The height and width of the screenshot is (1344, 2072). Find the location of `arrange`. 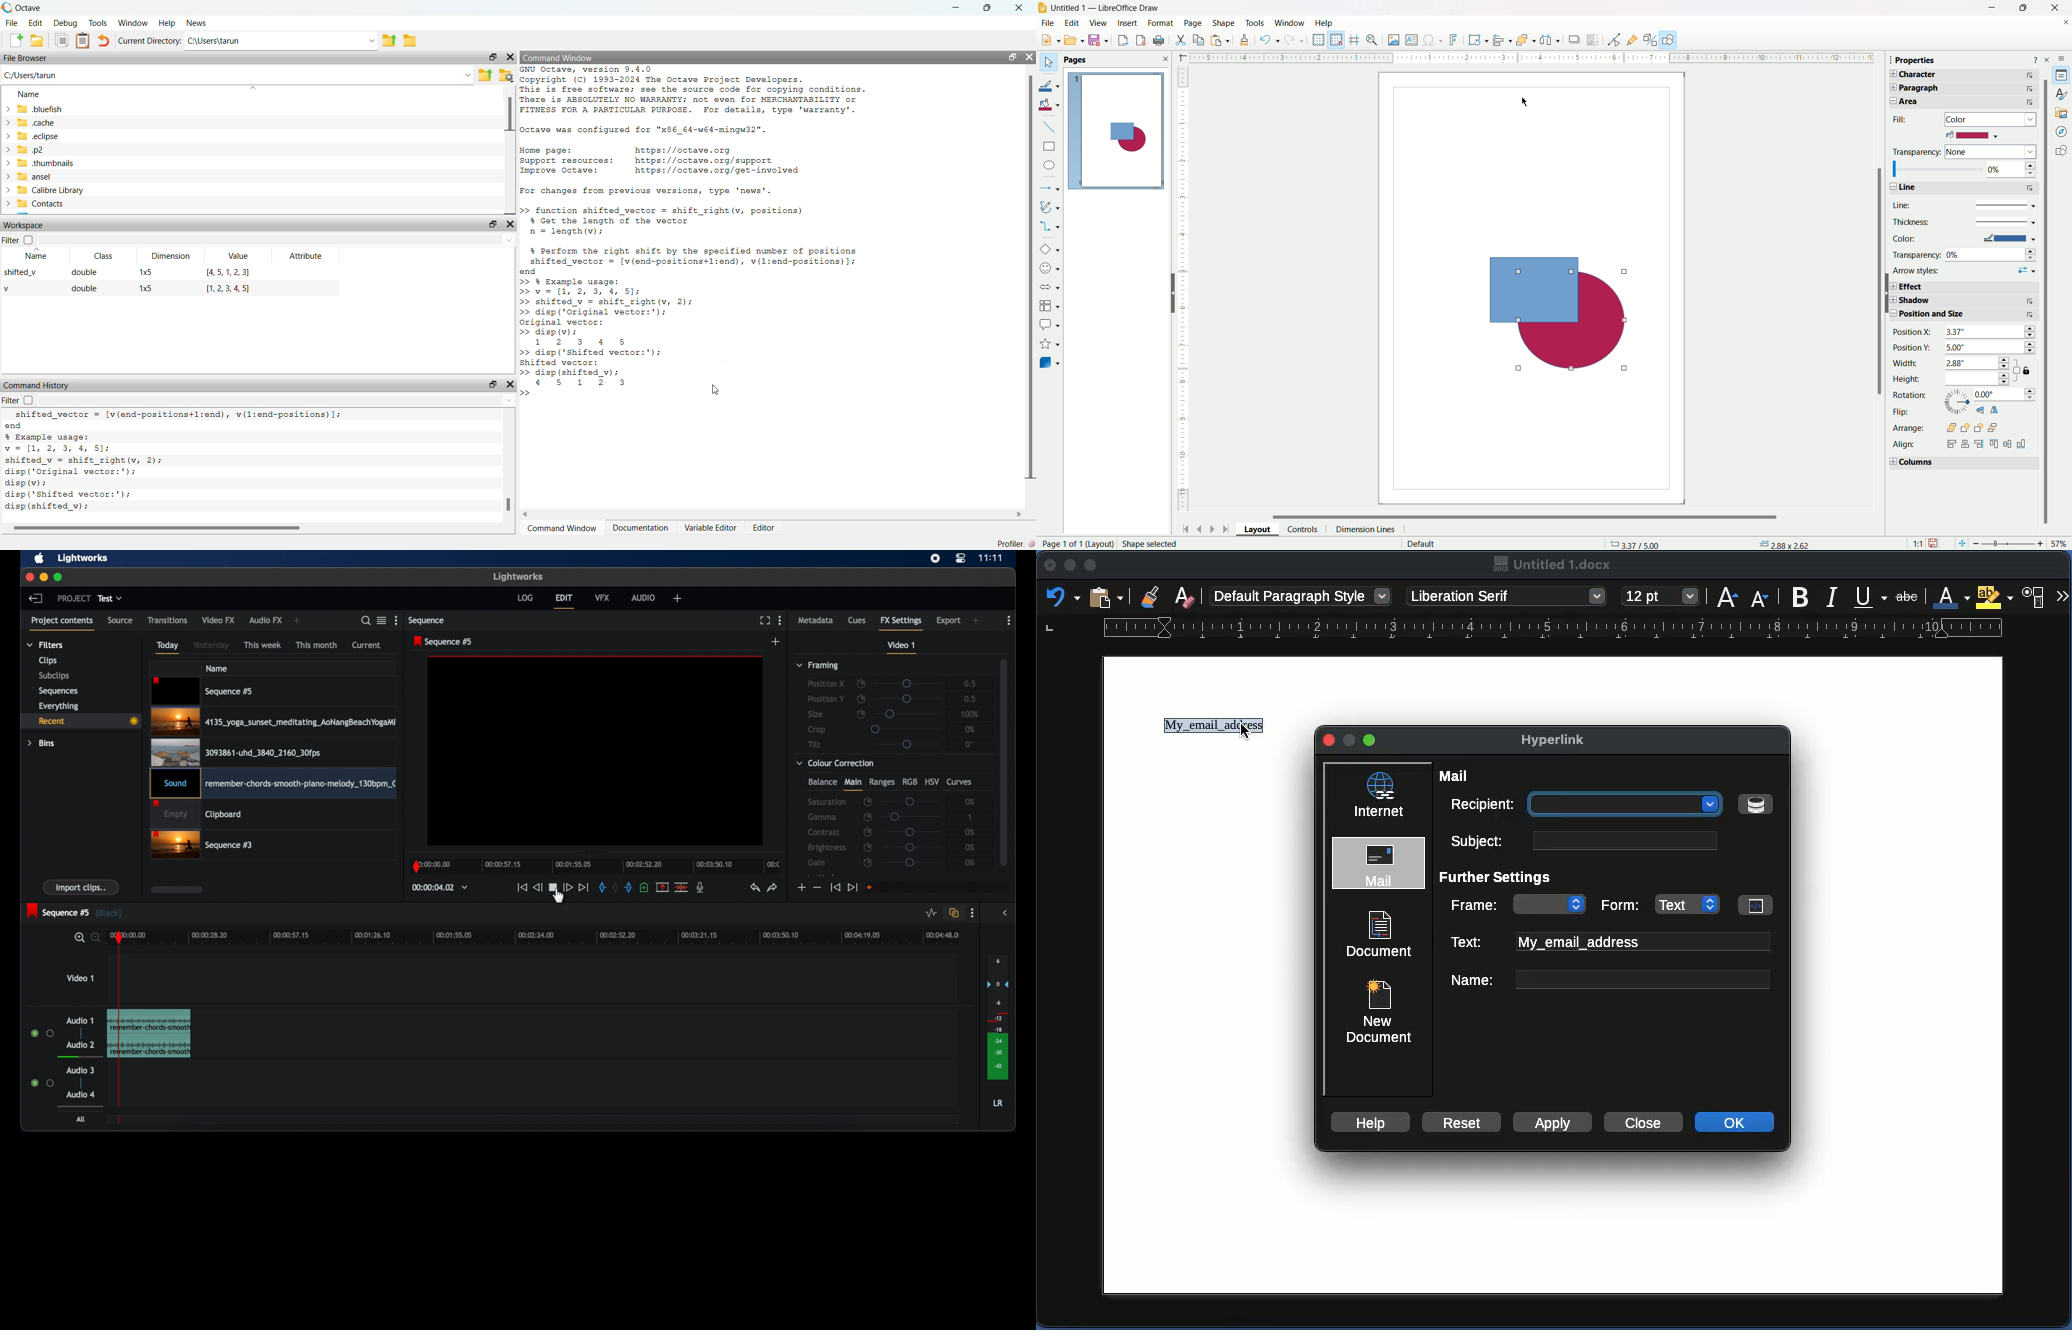

arrange is located at coordinates (1948, 427).